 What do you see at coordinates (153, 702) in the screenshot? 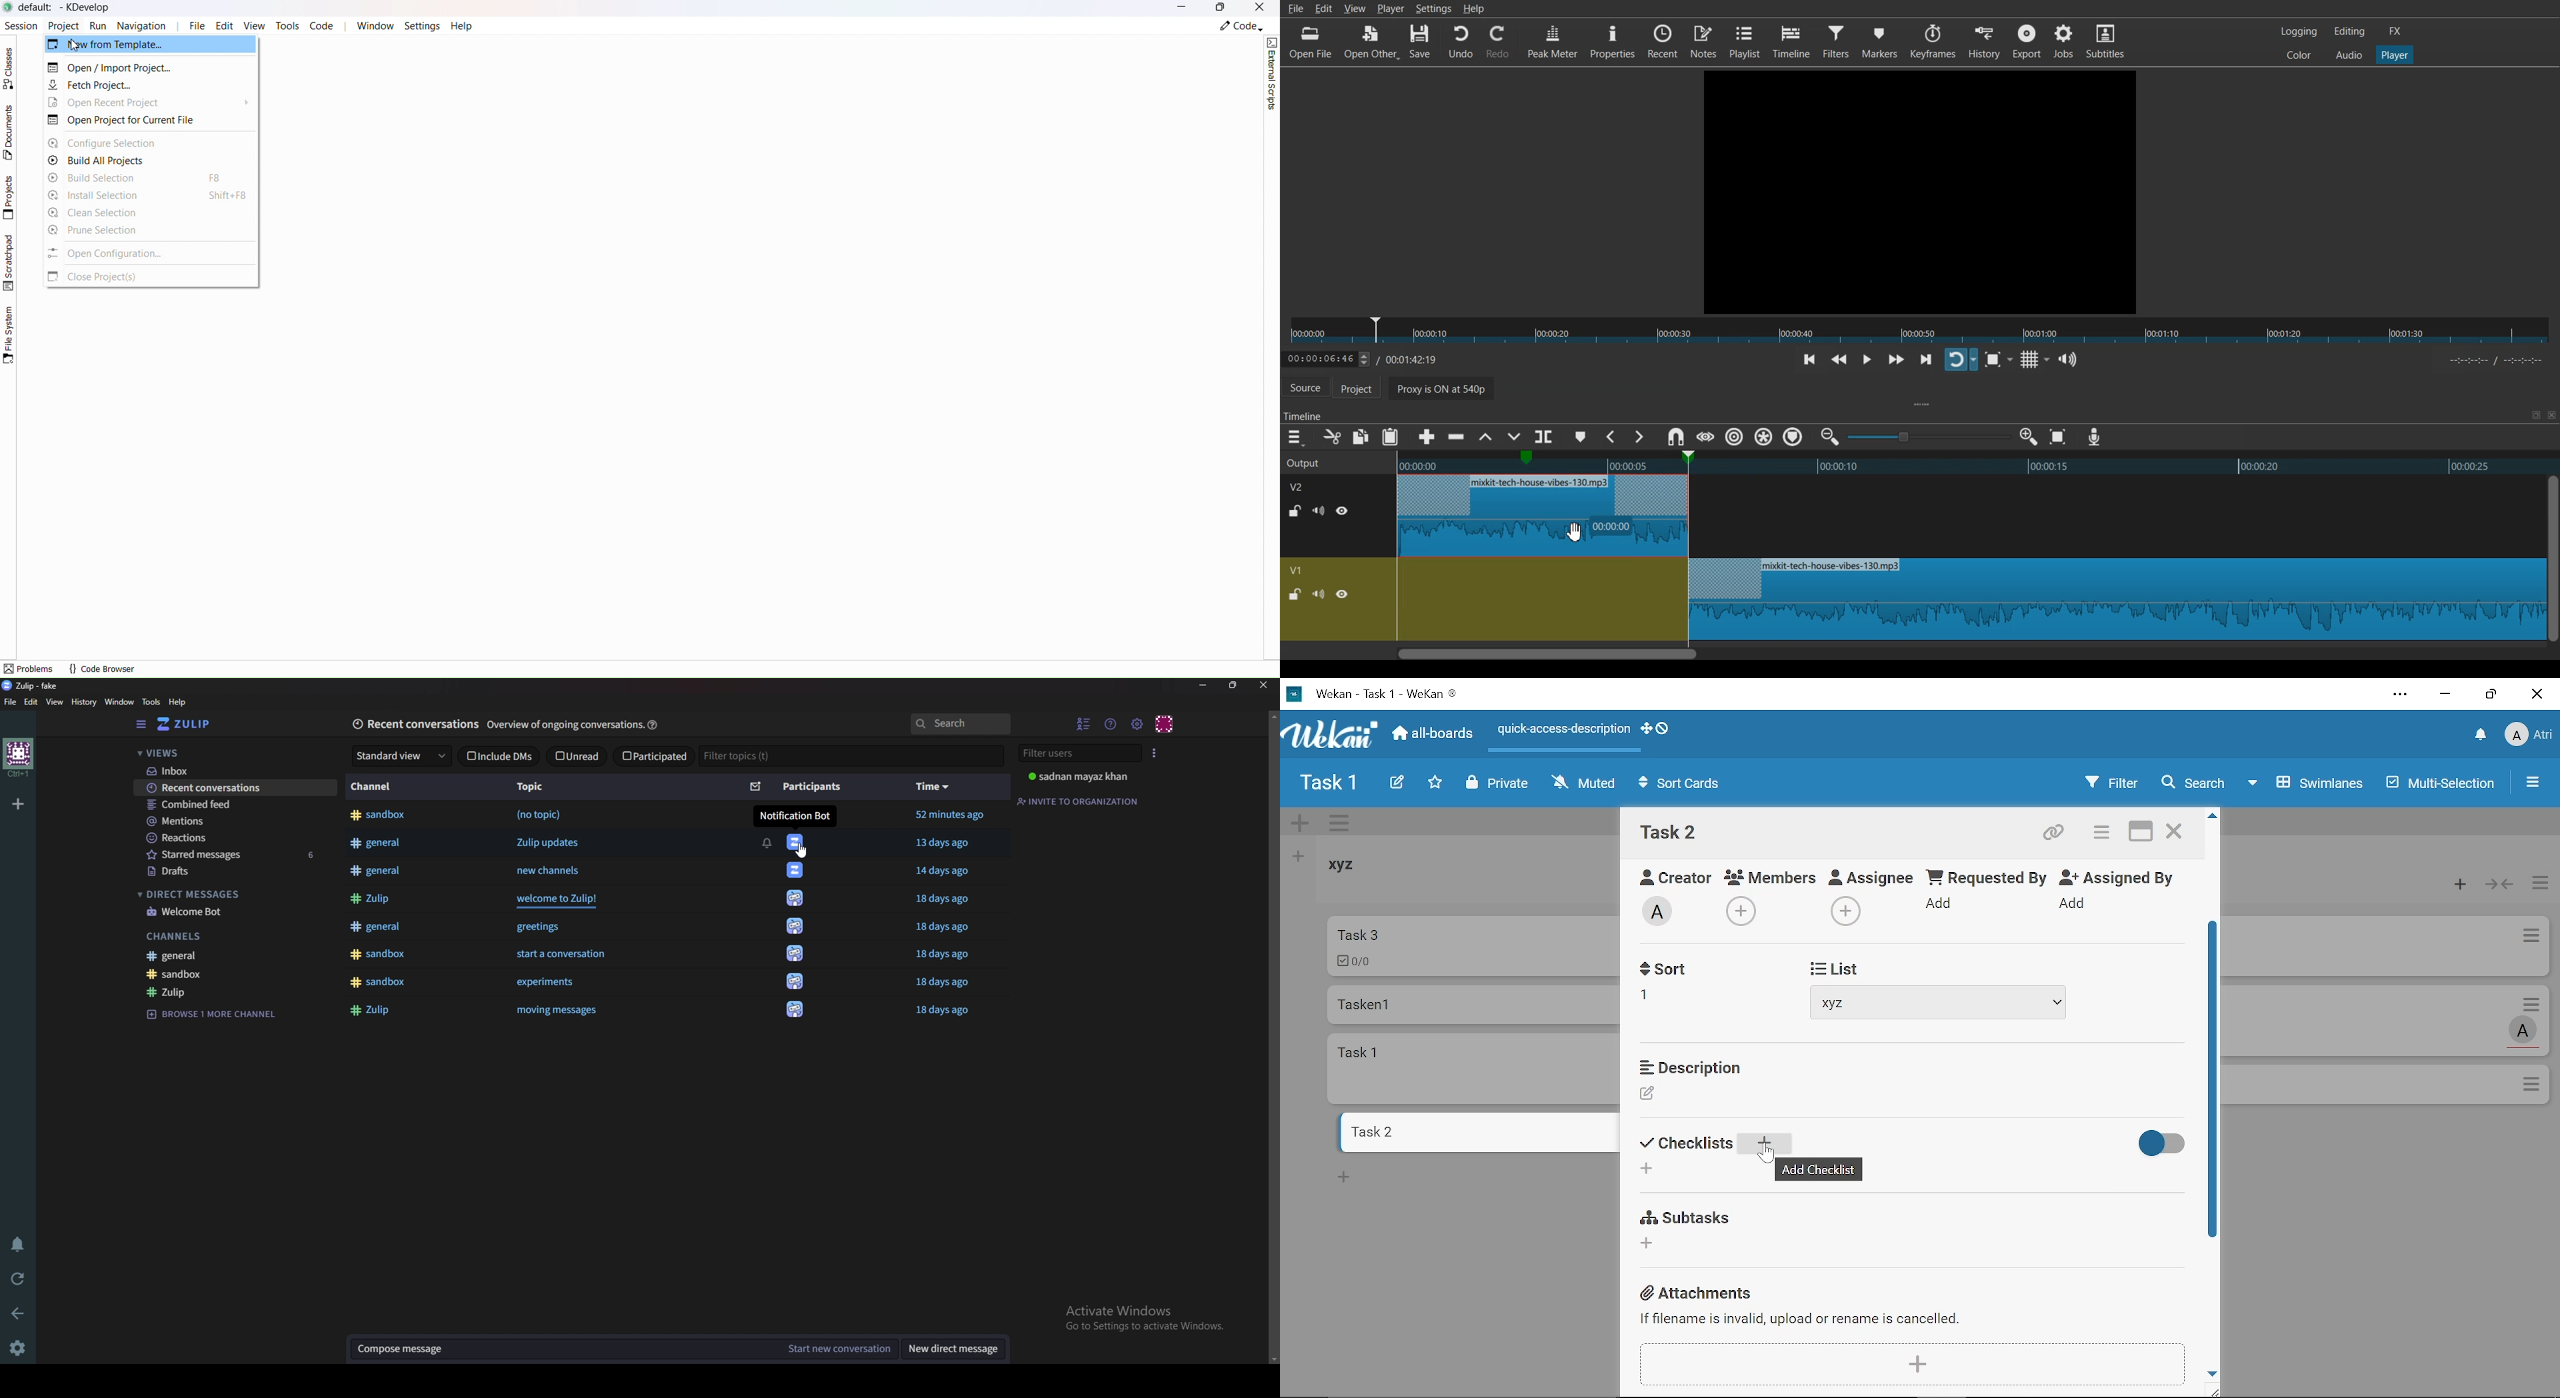
I see `Tools` at bounding box center [153, 702].